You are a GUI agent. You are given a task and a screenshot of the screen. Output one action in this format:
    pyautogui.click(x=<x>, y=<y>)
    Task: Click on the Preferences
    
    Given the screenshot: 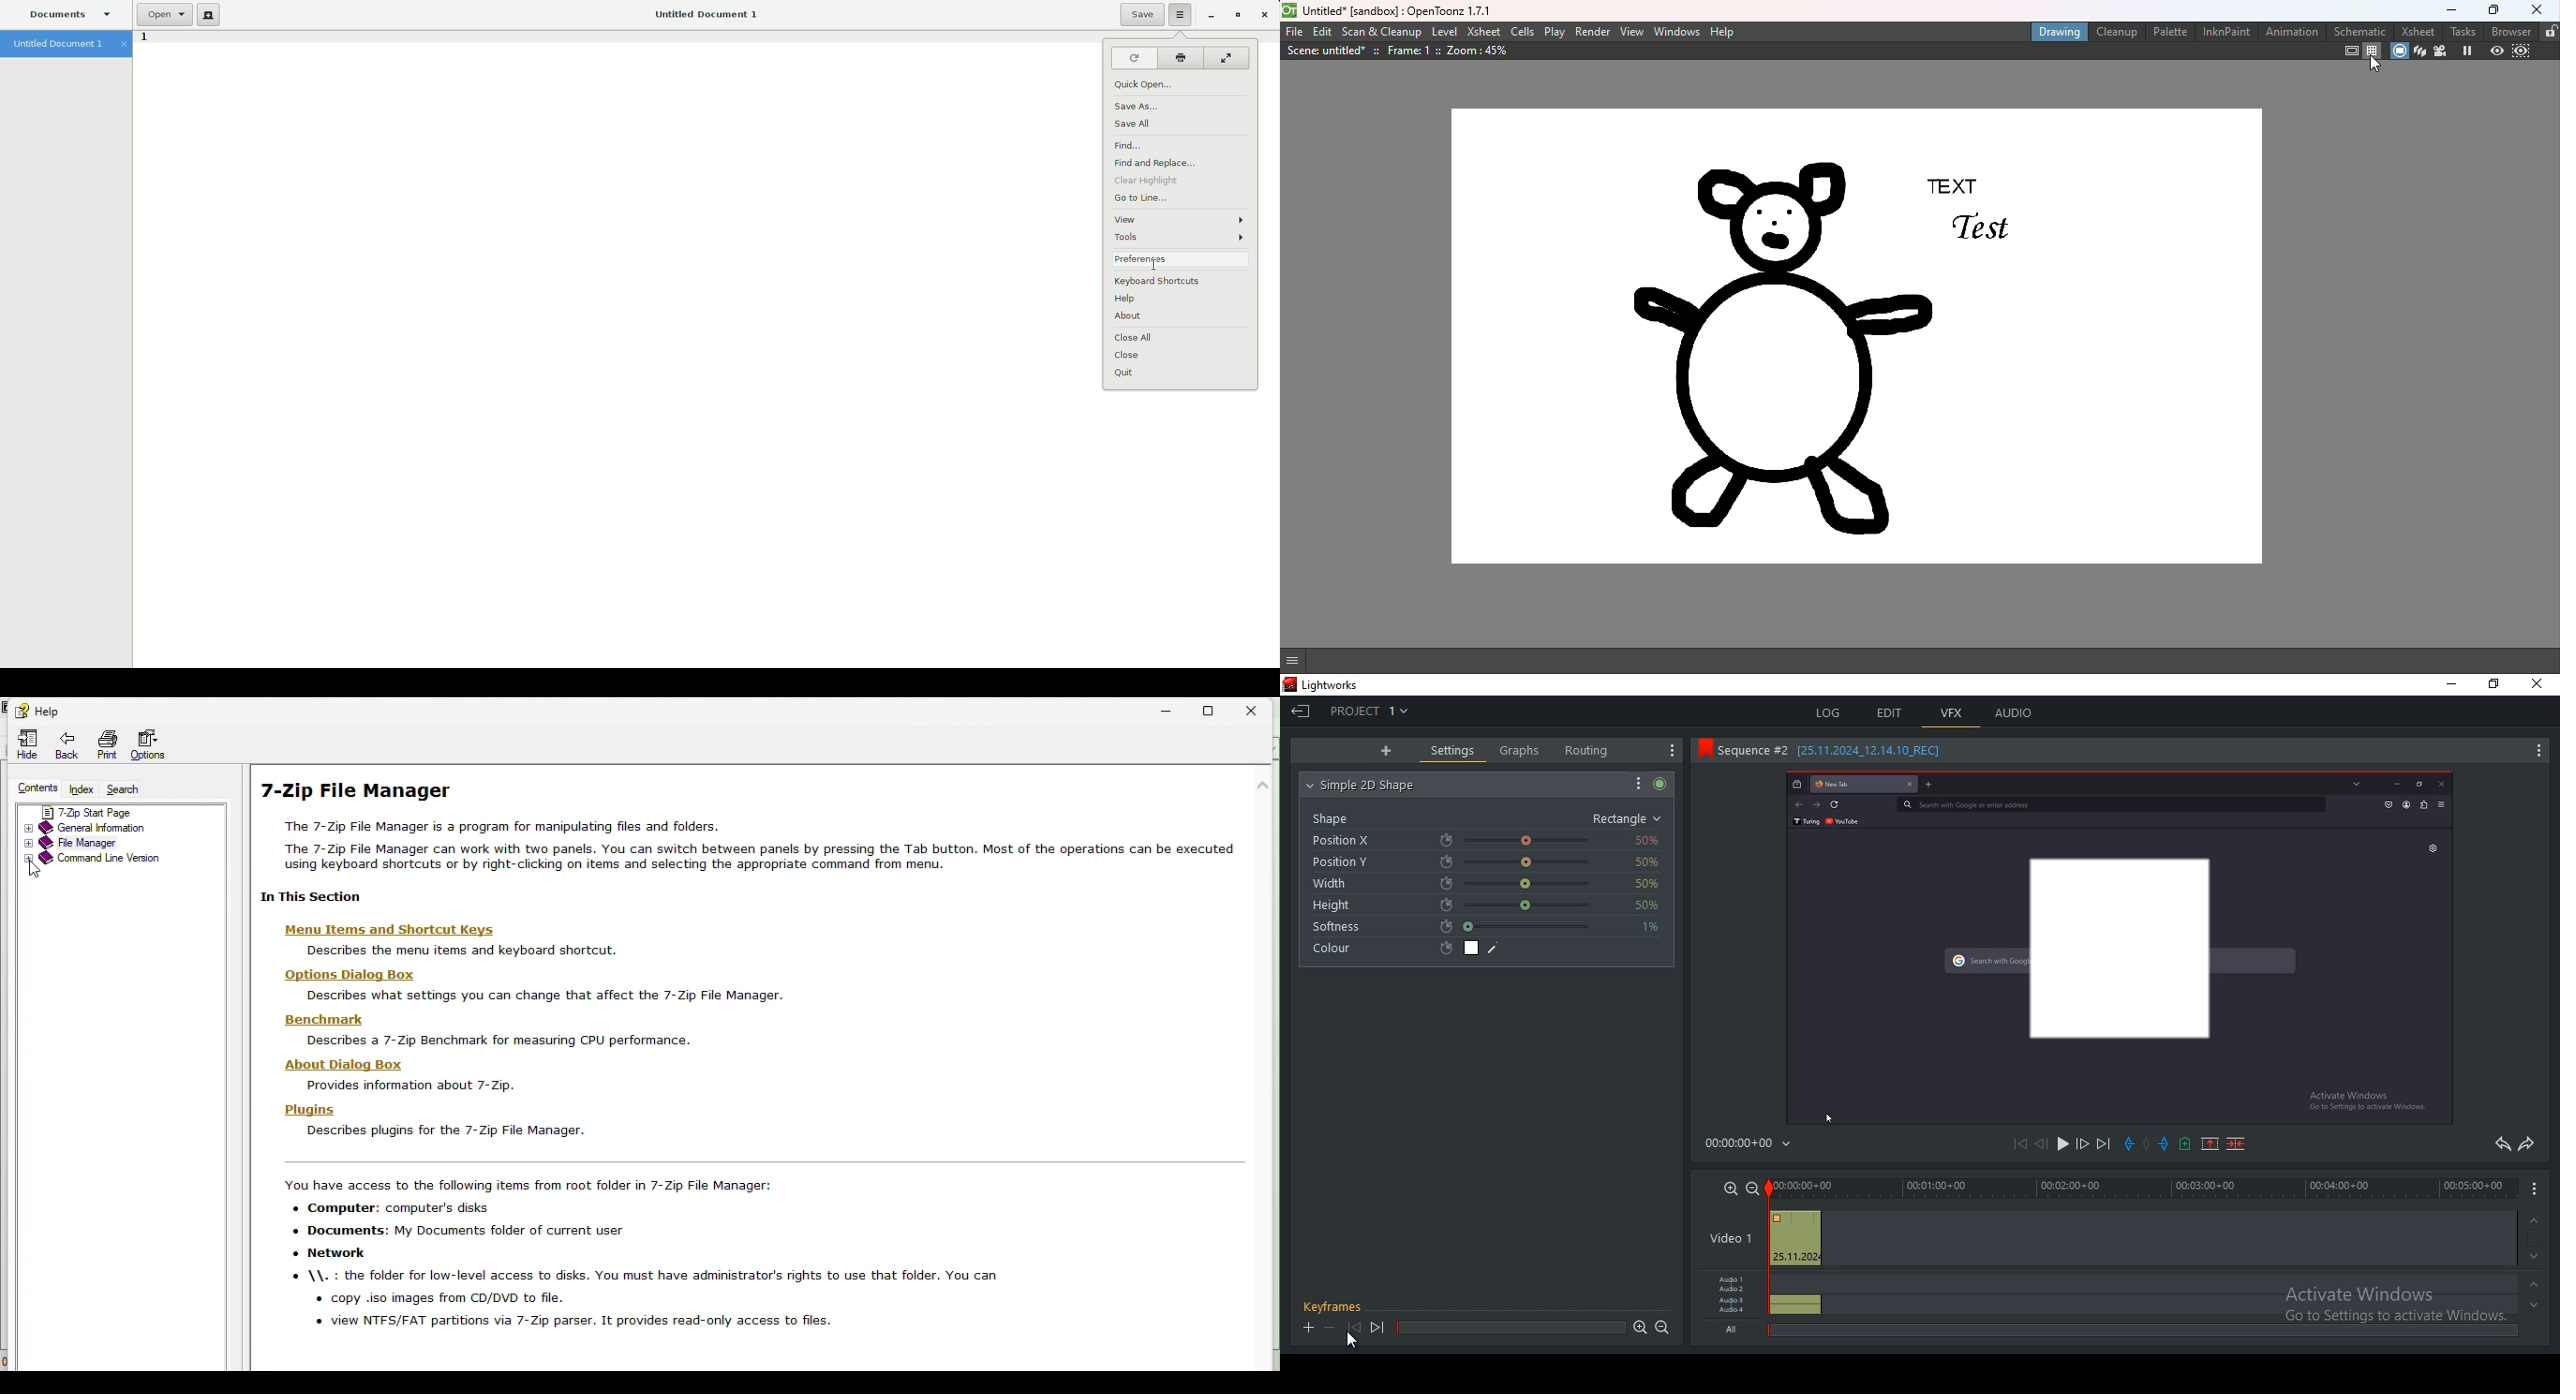 What is the action you would take?
    pyautogui.click(x=1153, y=260)
    